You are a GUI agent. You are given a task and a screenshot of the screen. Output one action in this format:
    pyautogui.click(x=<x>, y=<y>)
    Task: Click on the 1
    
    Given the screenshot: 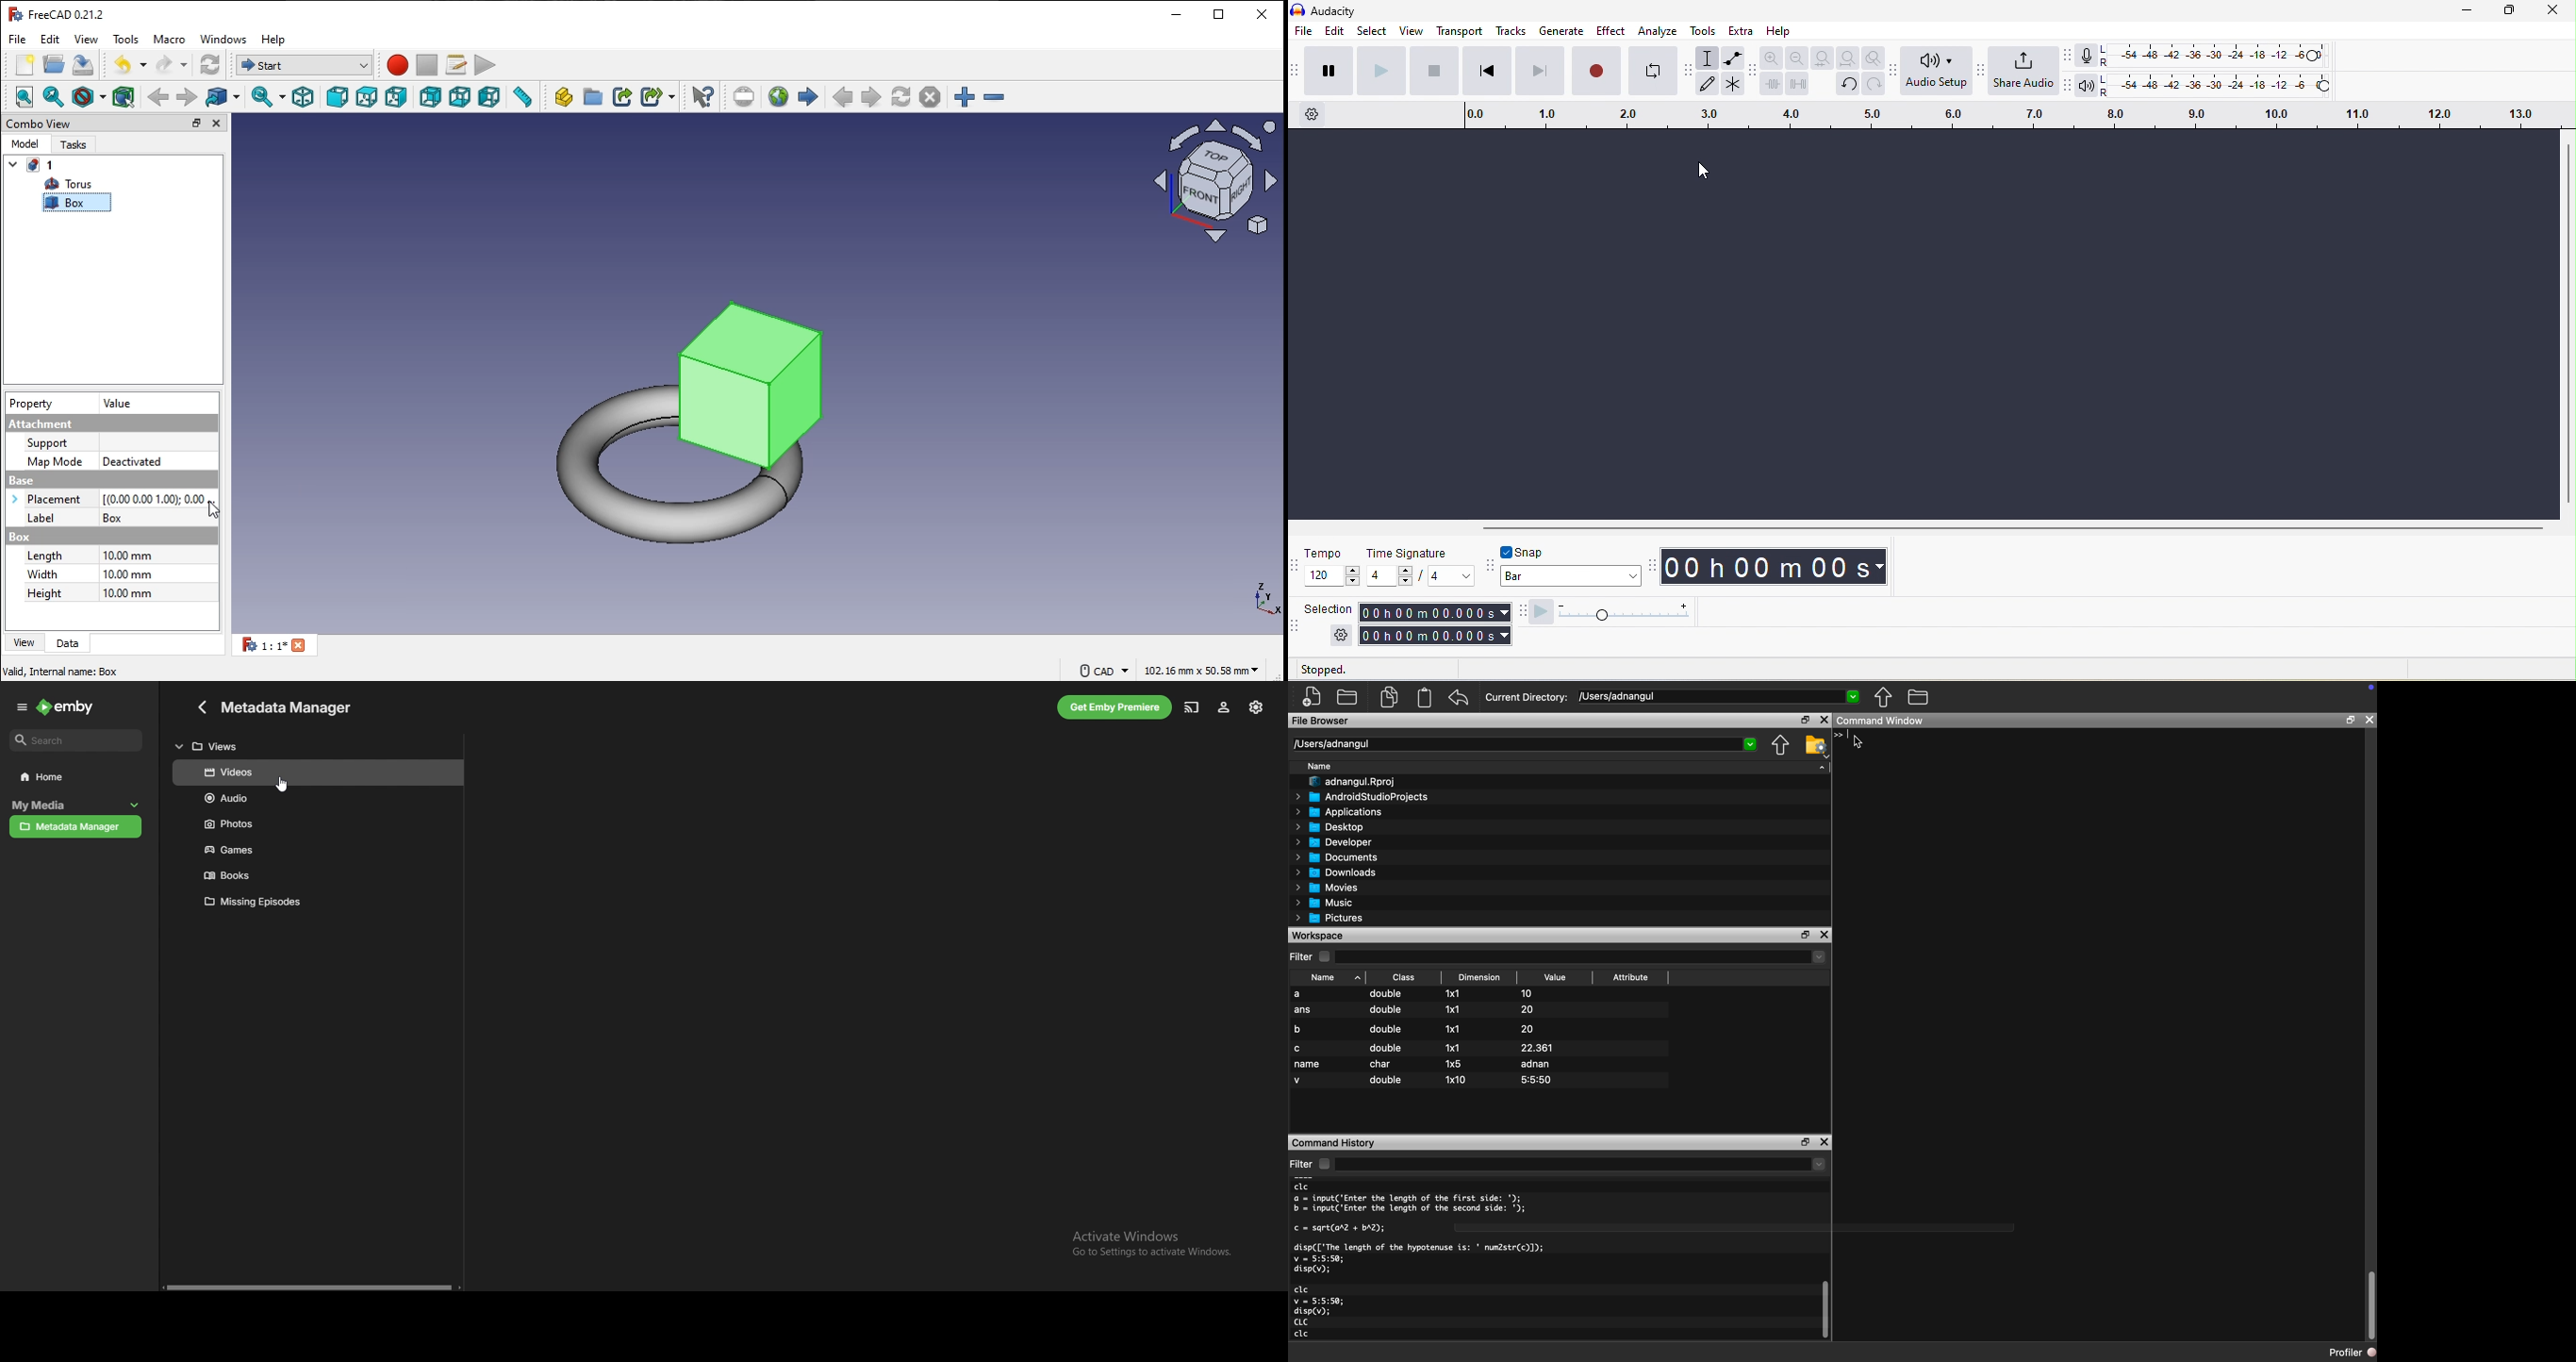 What is the action you would take?
    pyautogui.click(x=280, y=646)
    